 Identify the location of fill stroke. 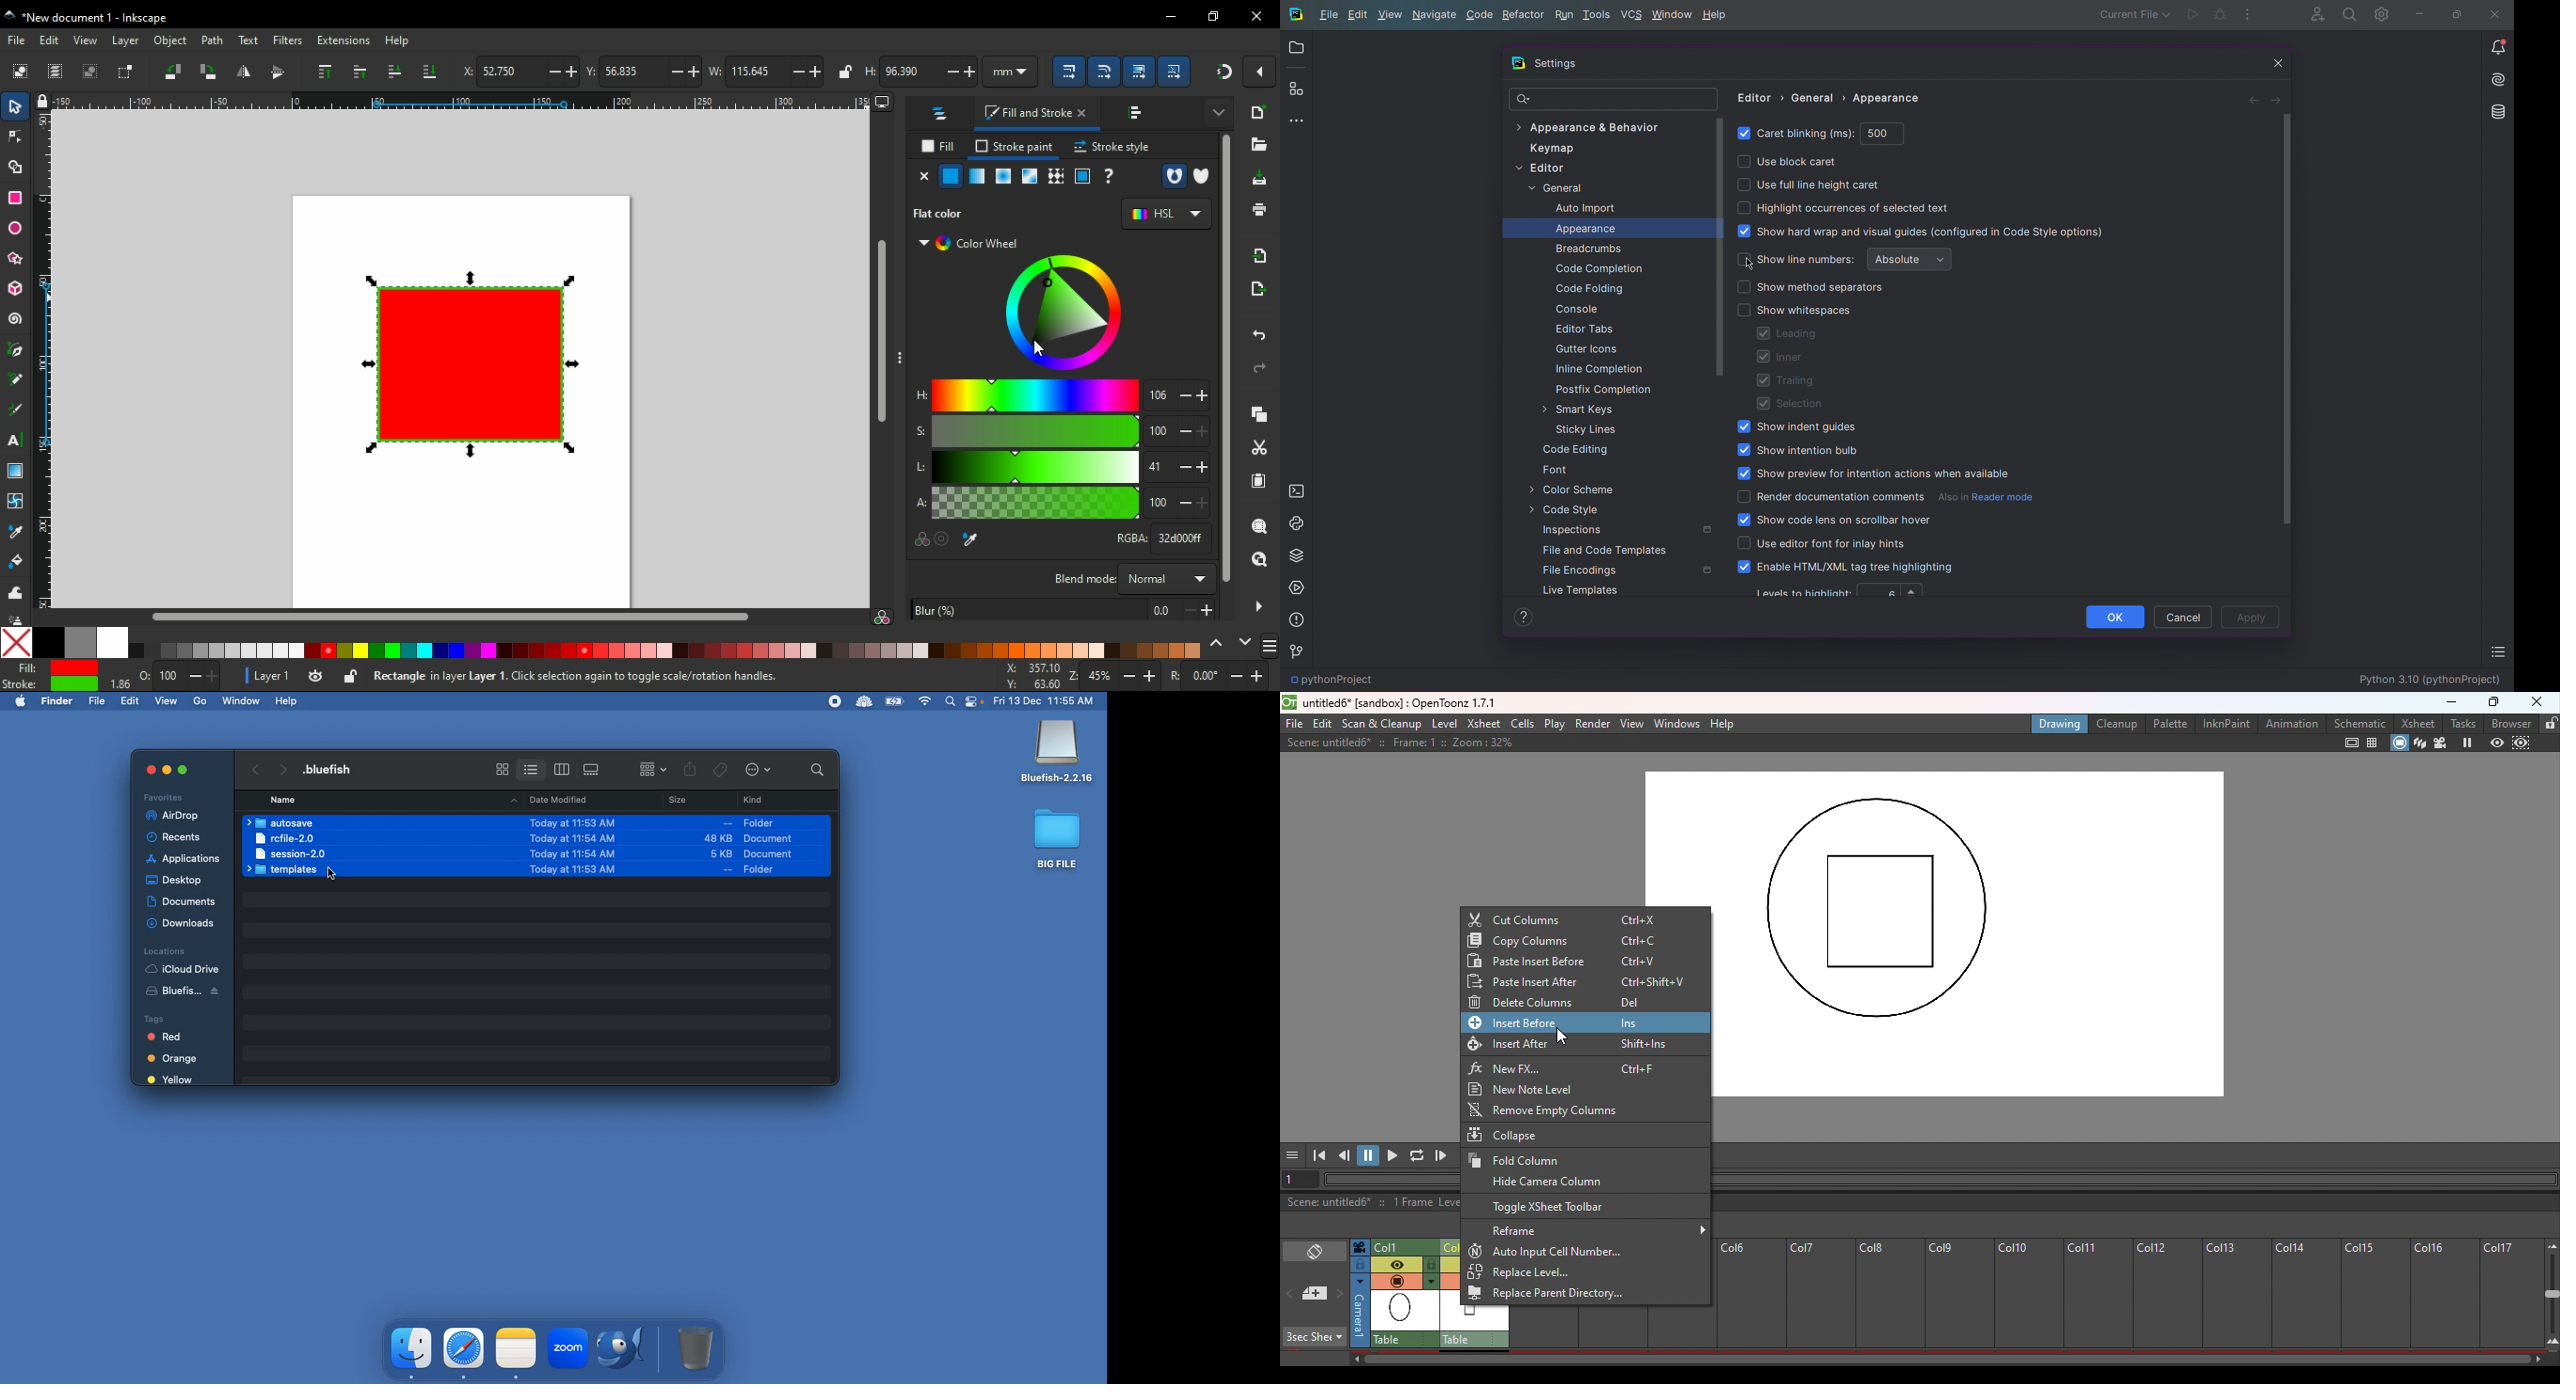
(1037, 115).